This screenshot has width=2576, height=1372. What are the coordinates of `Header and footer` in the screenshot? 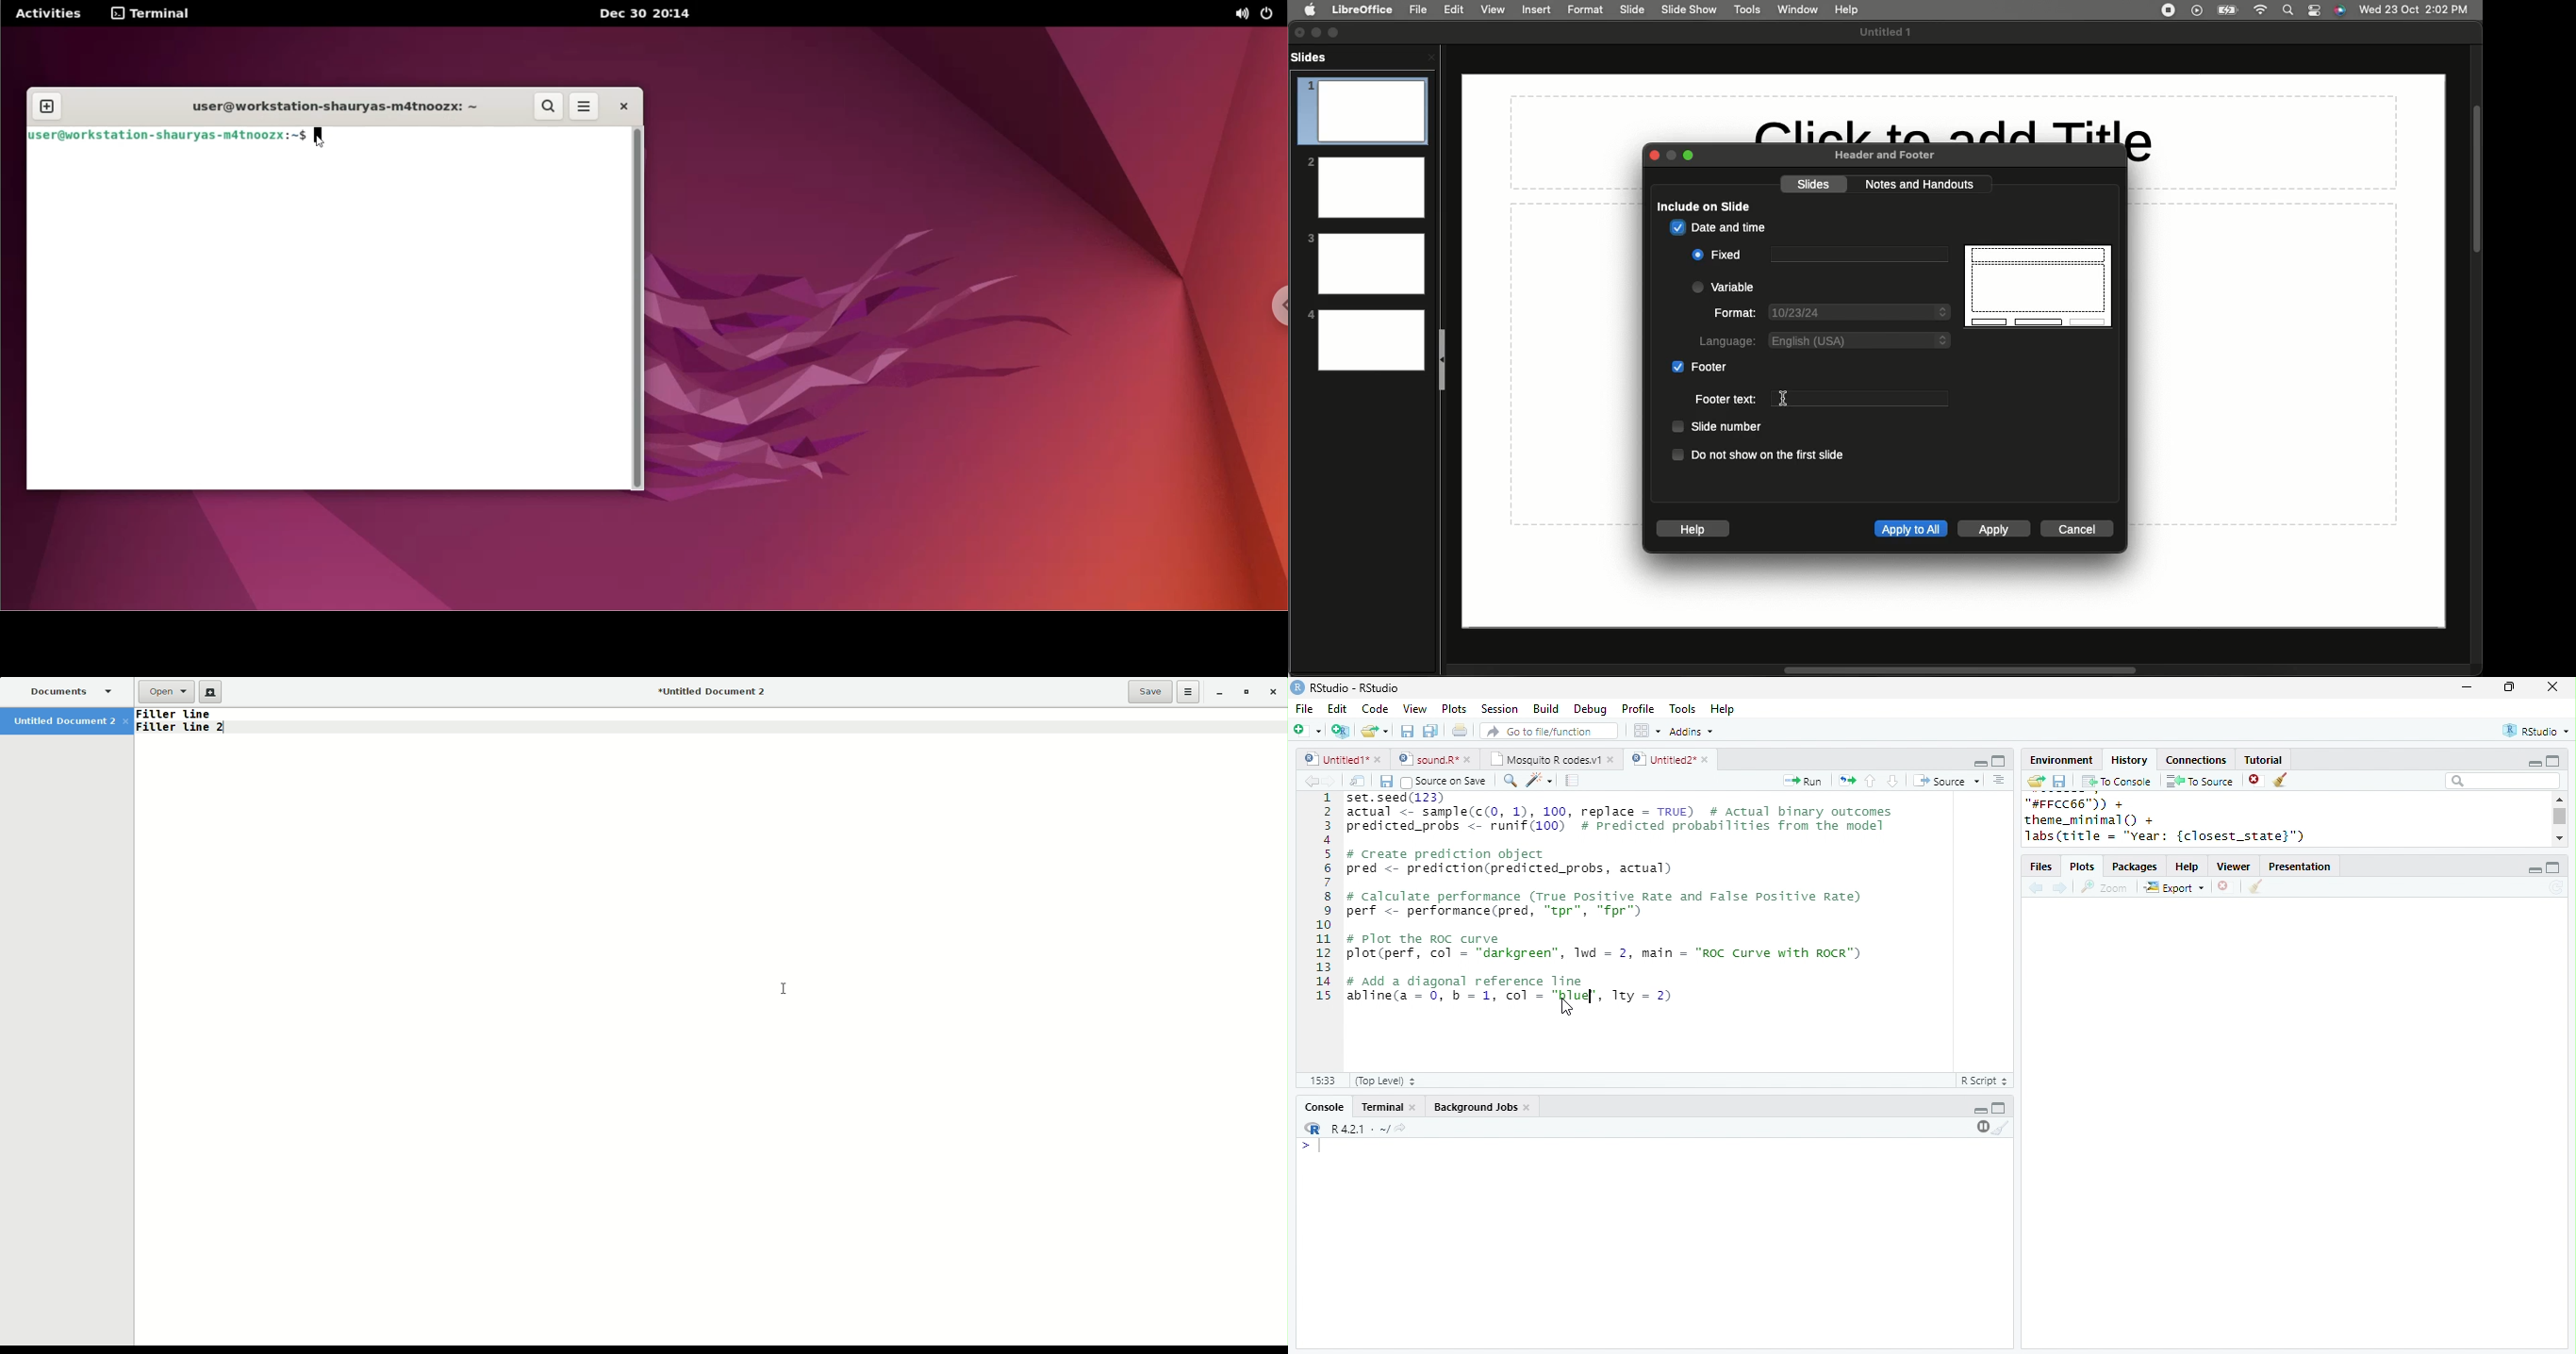 It's located at (1882, 156).